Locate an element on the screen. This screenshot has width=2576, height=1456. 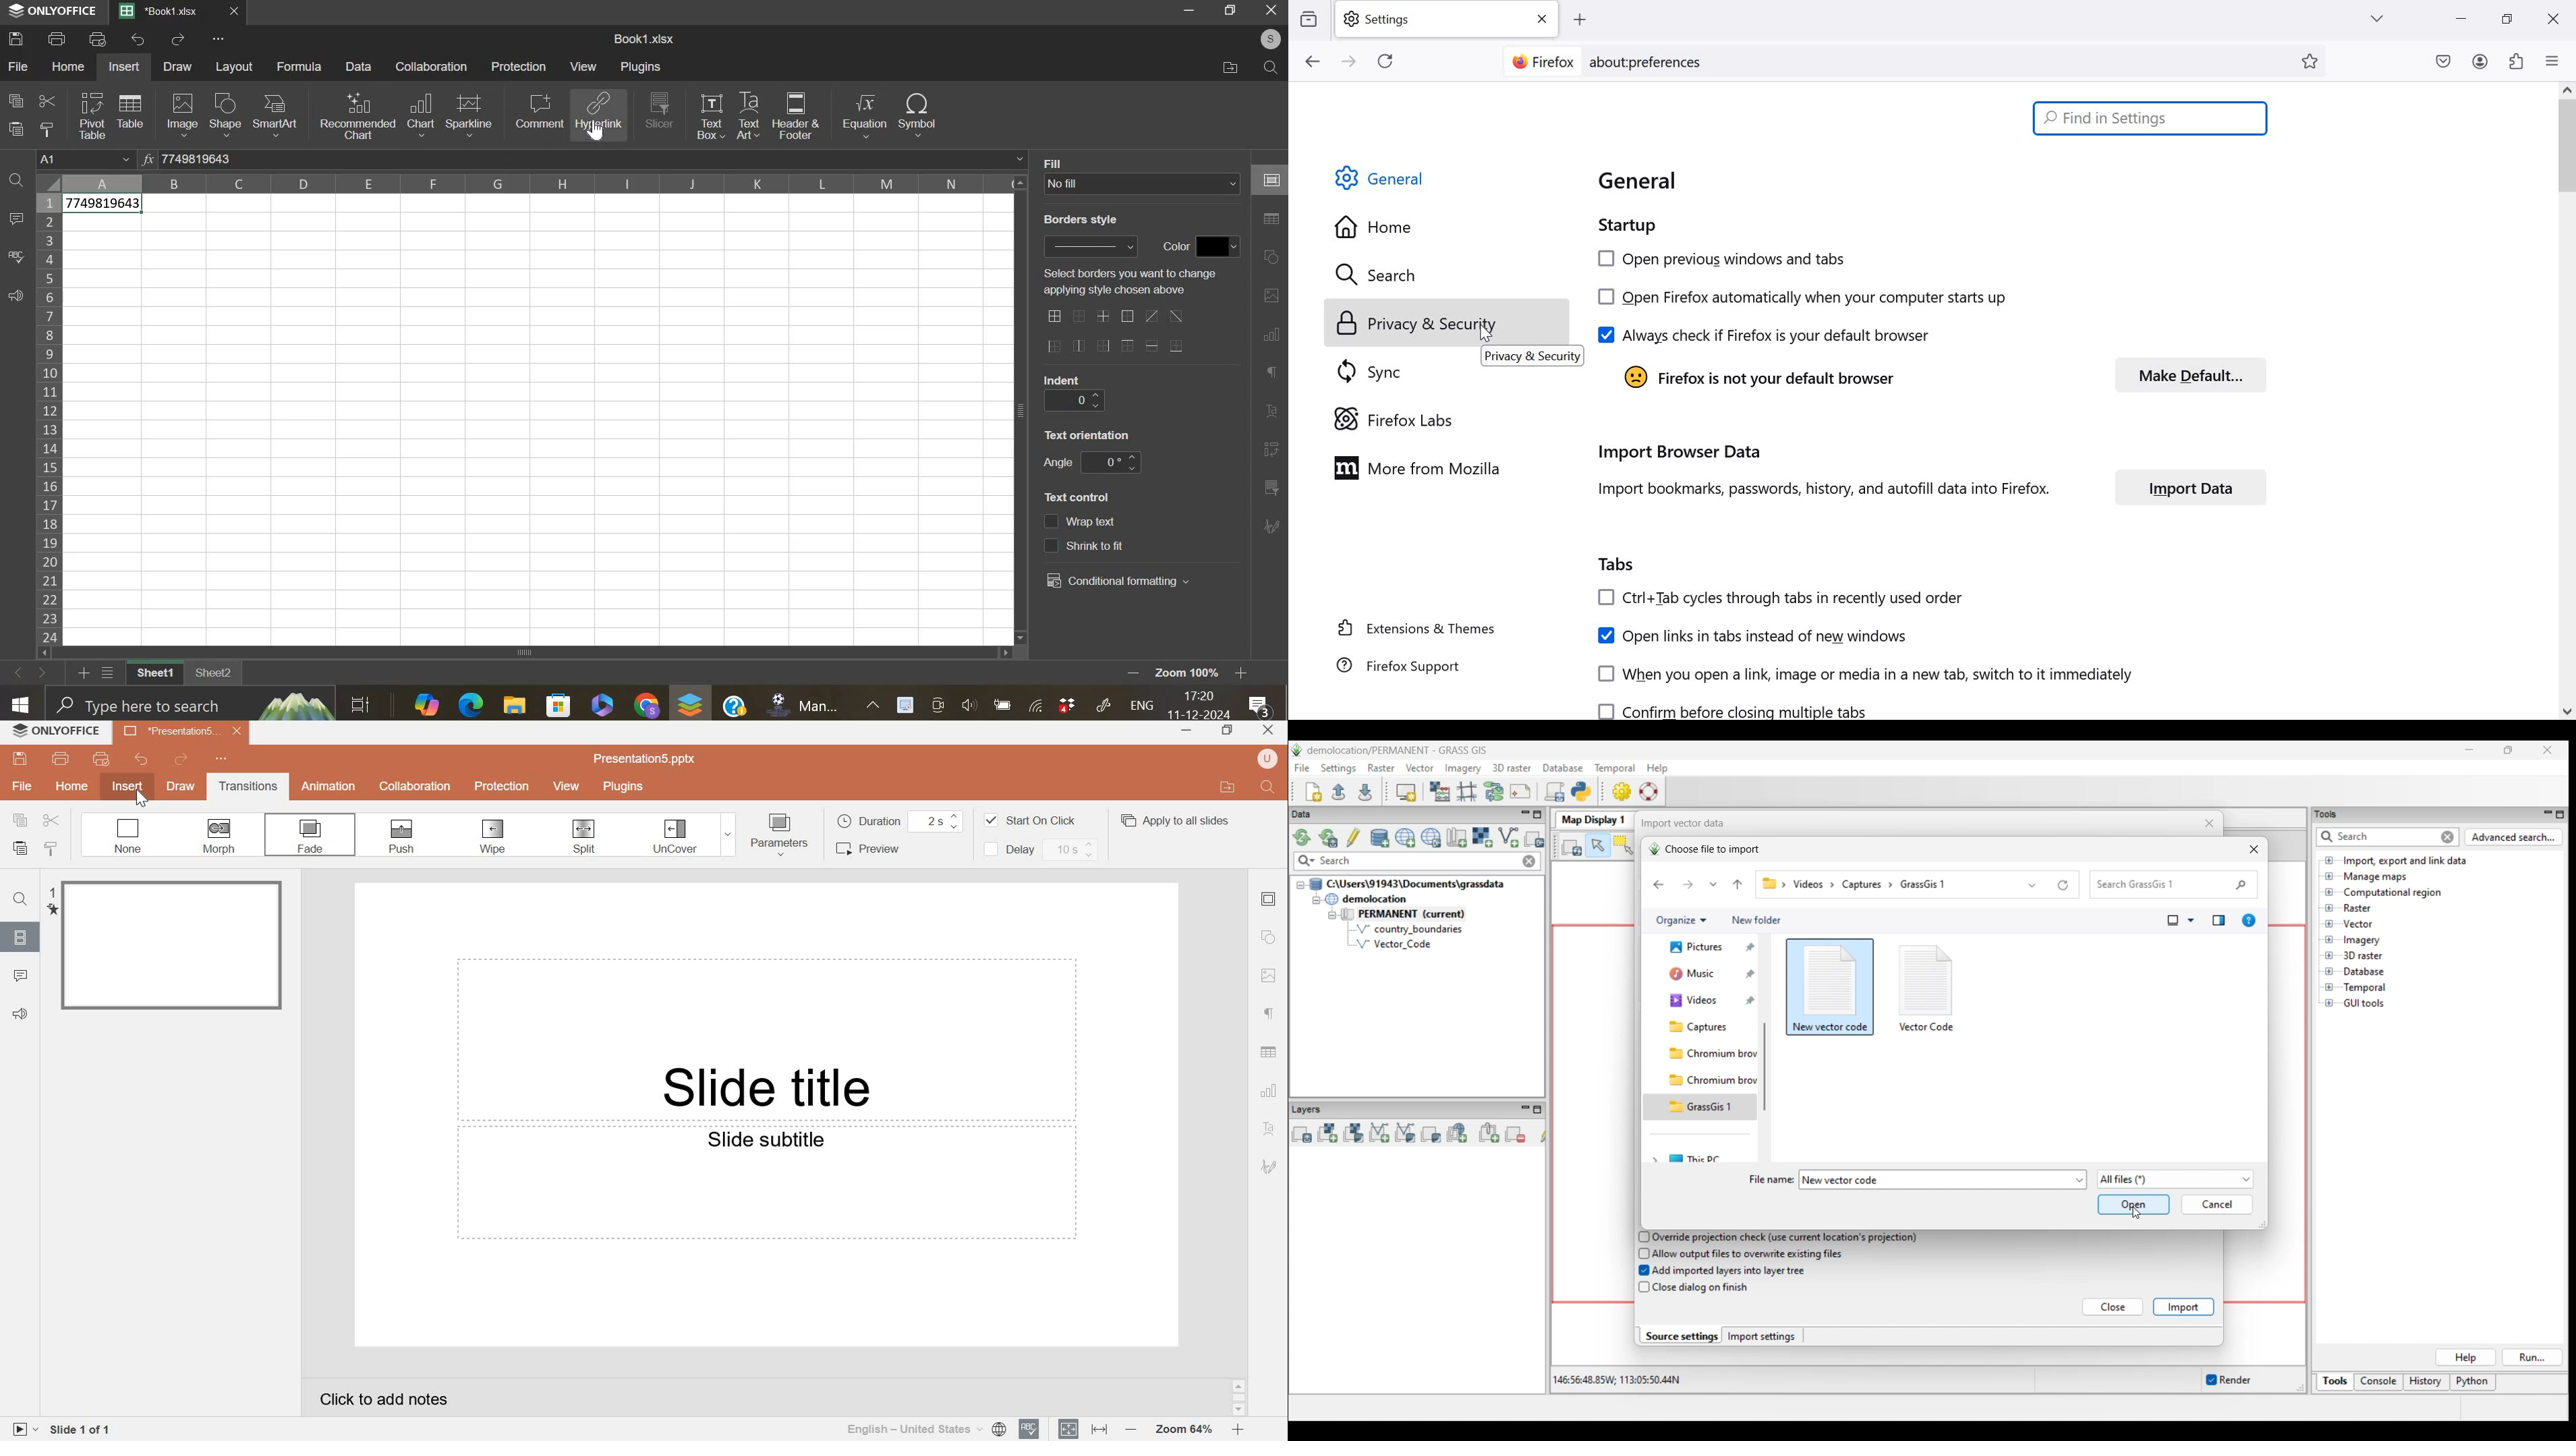
shape is located at coordinates (225, 115).